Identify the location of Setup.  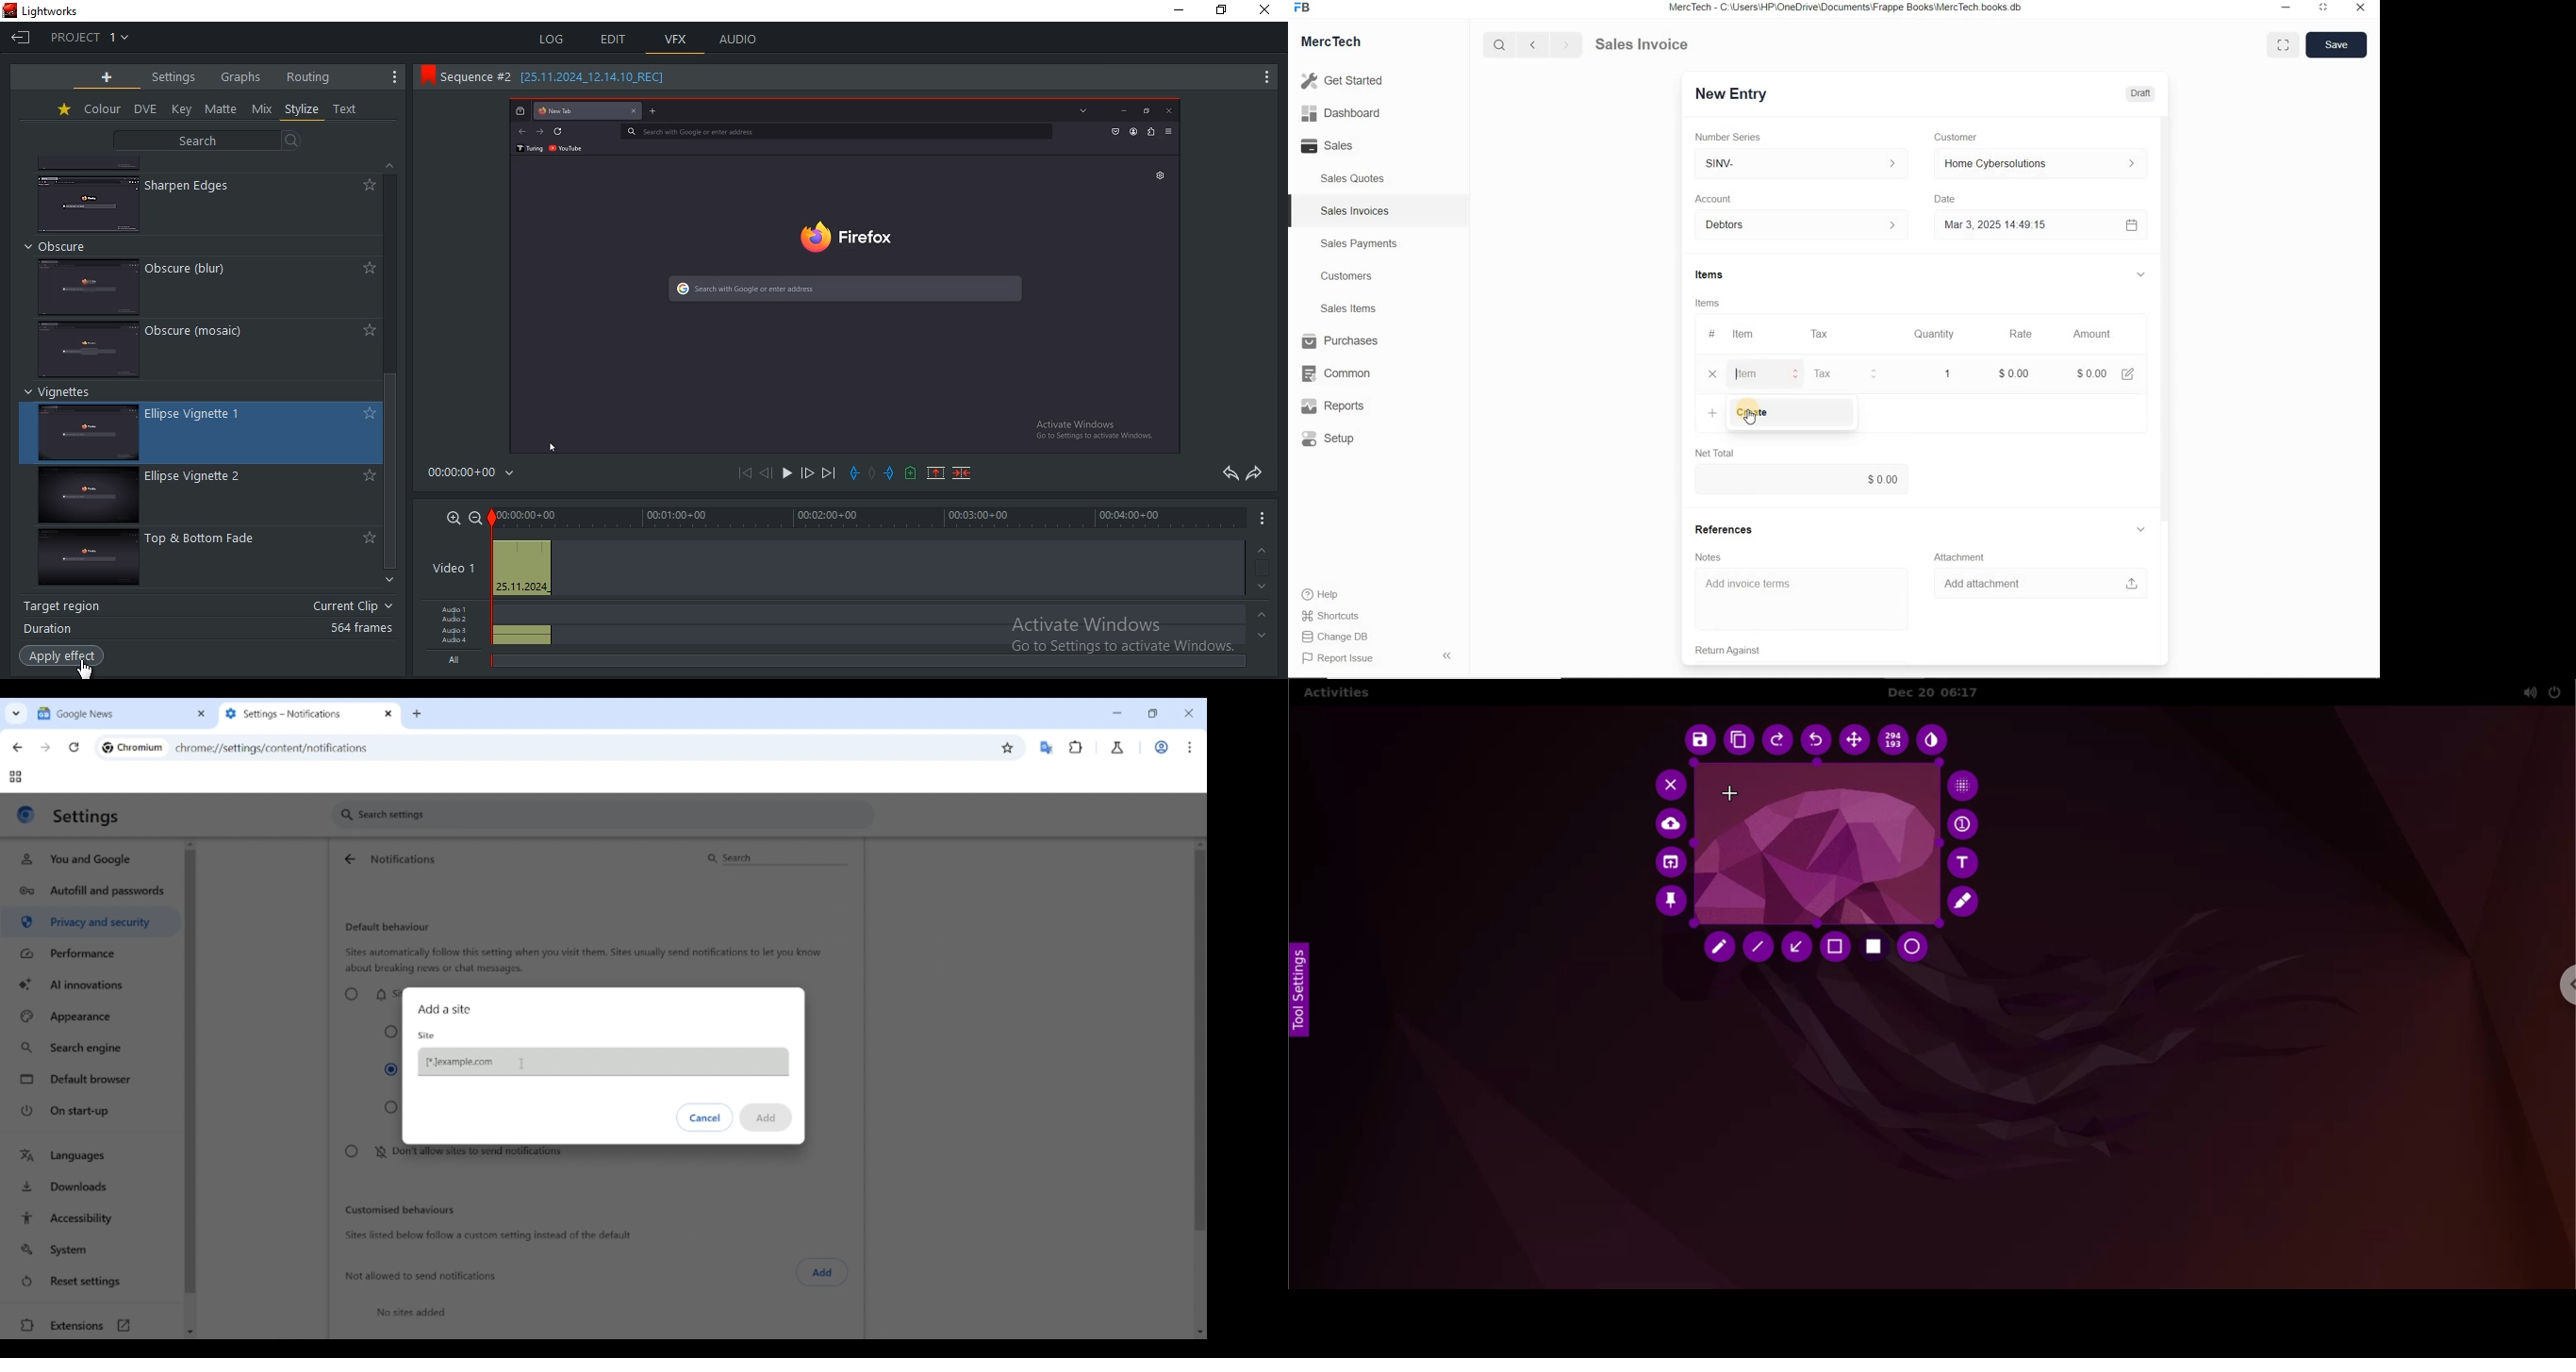
(1343, 438).